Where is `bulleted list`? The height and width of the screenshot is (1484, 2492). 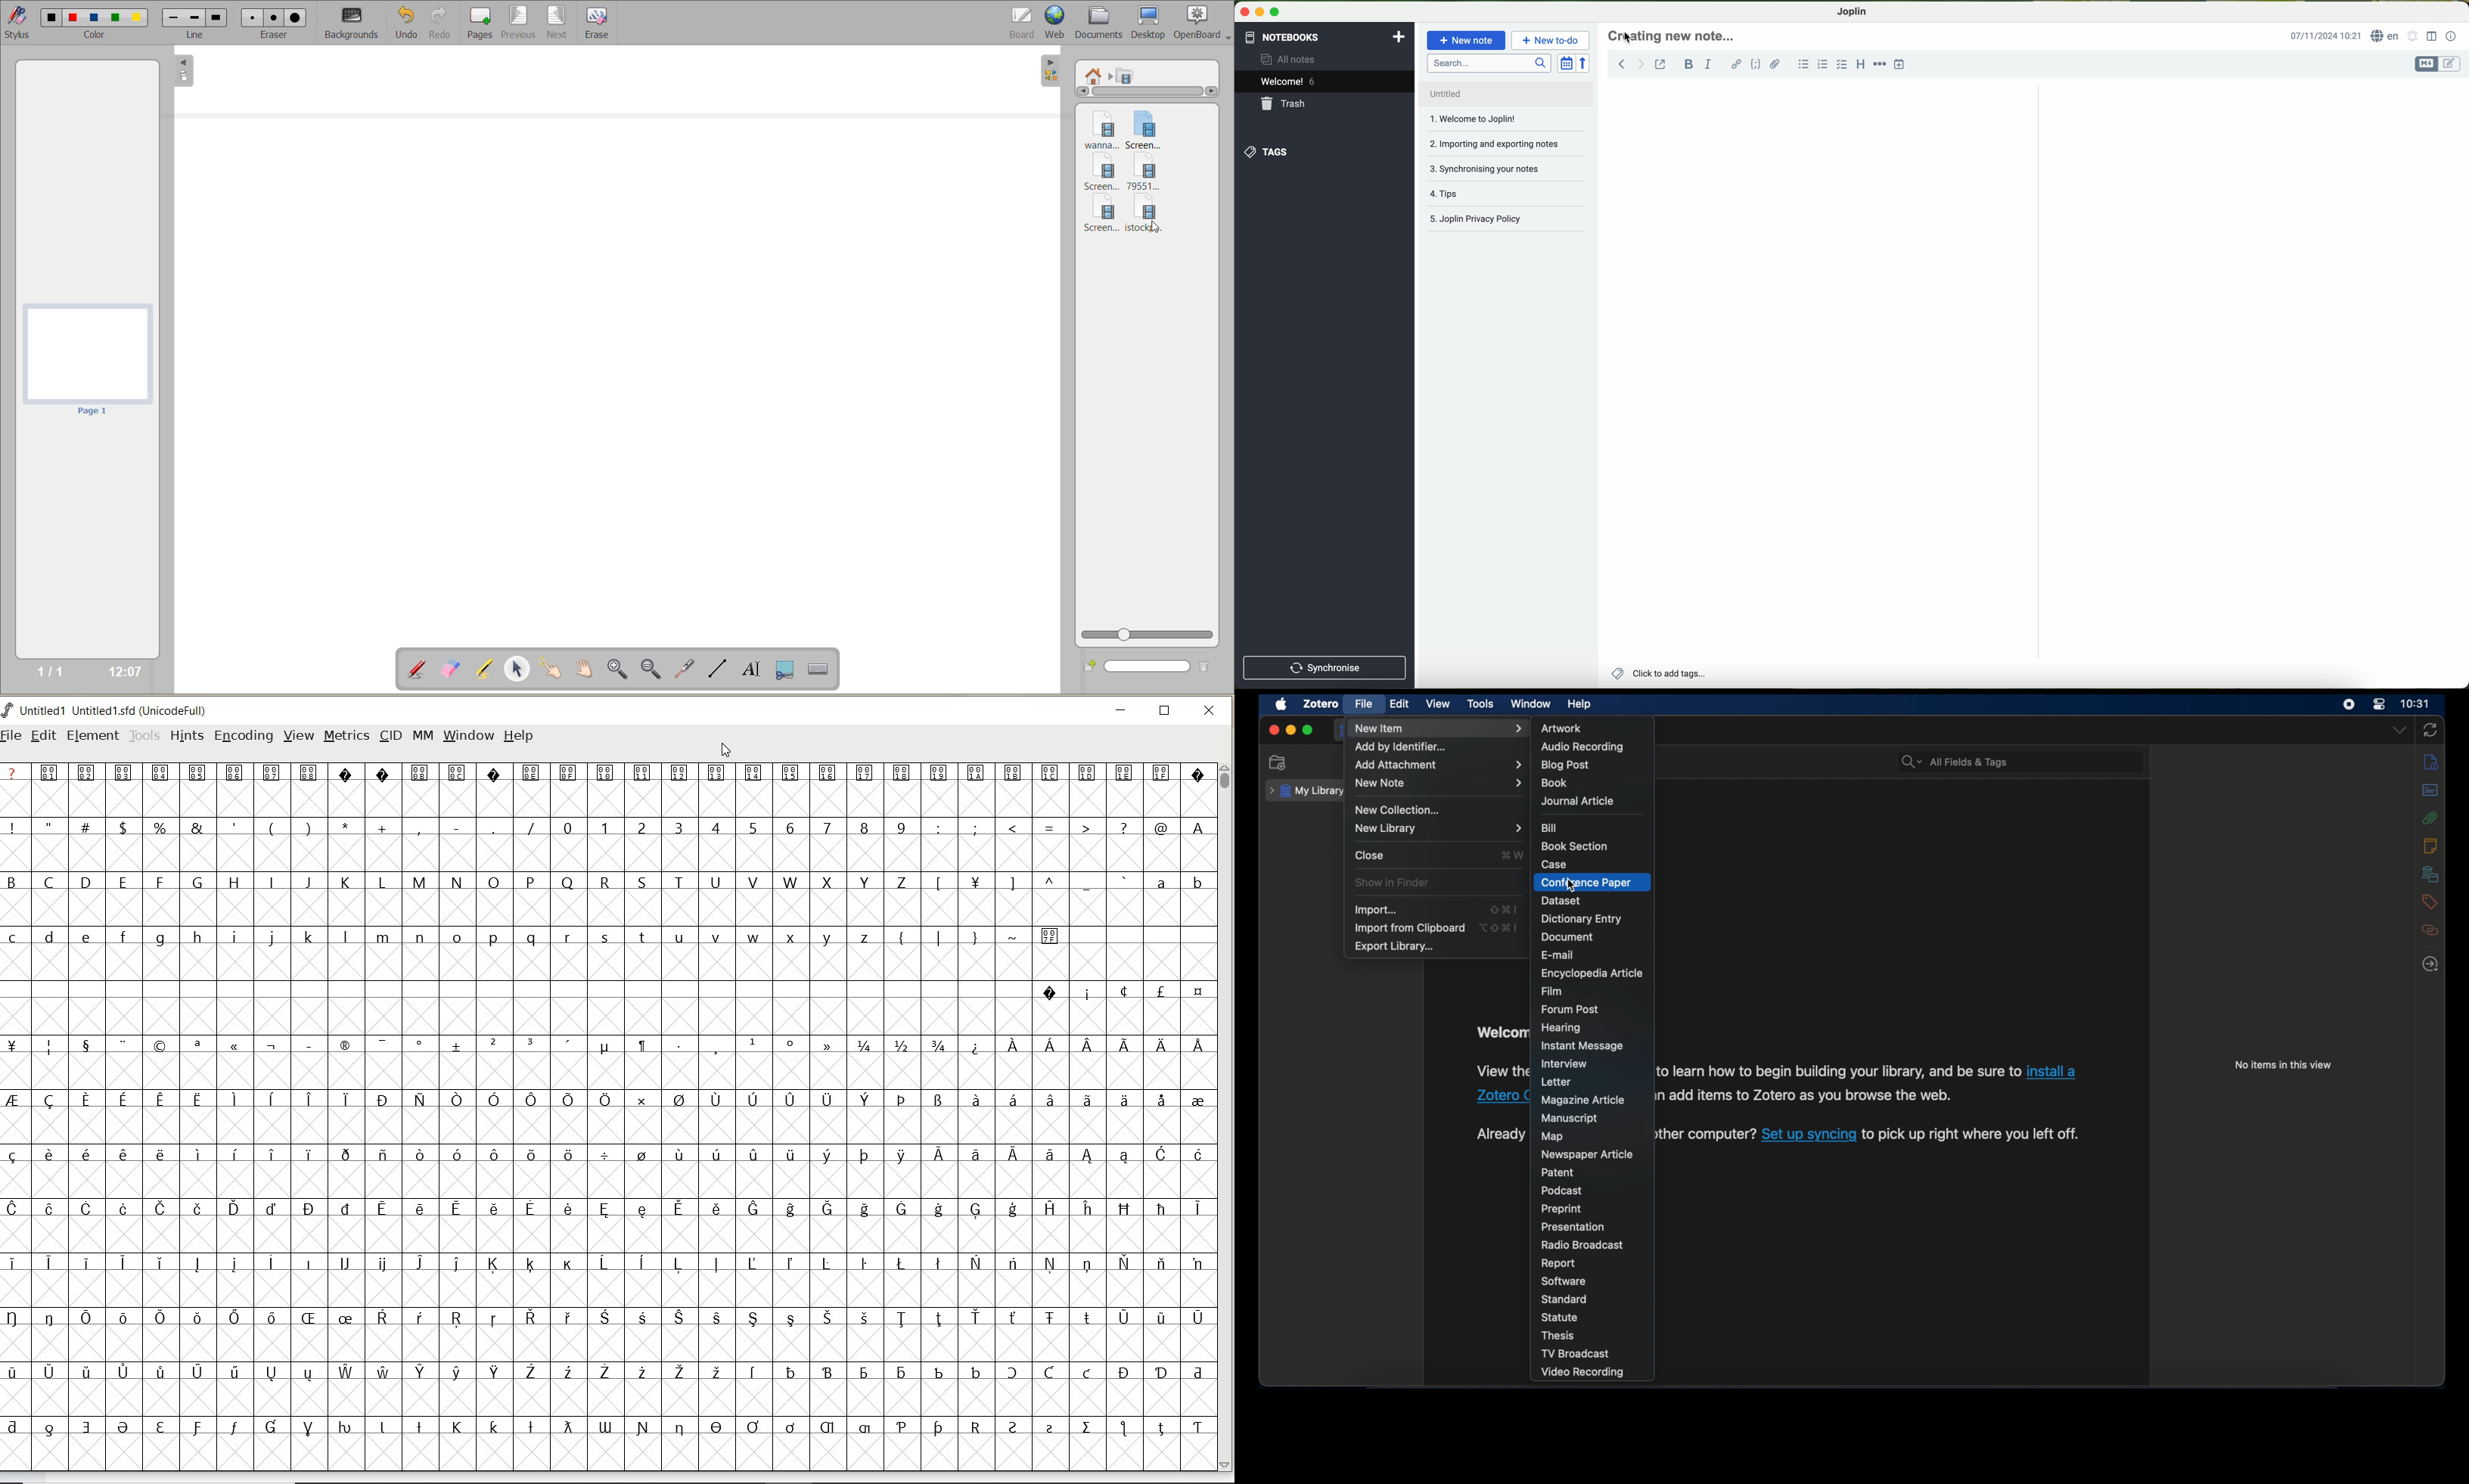 bulleted list is located at coordinates (1804, 64).